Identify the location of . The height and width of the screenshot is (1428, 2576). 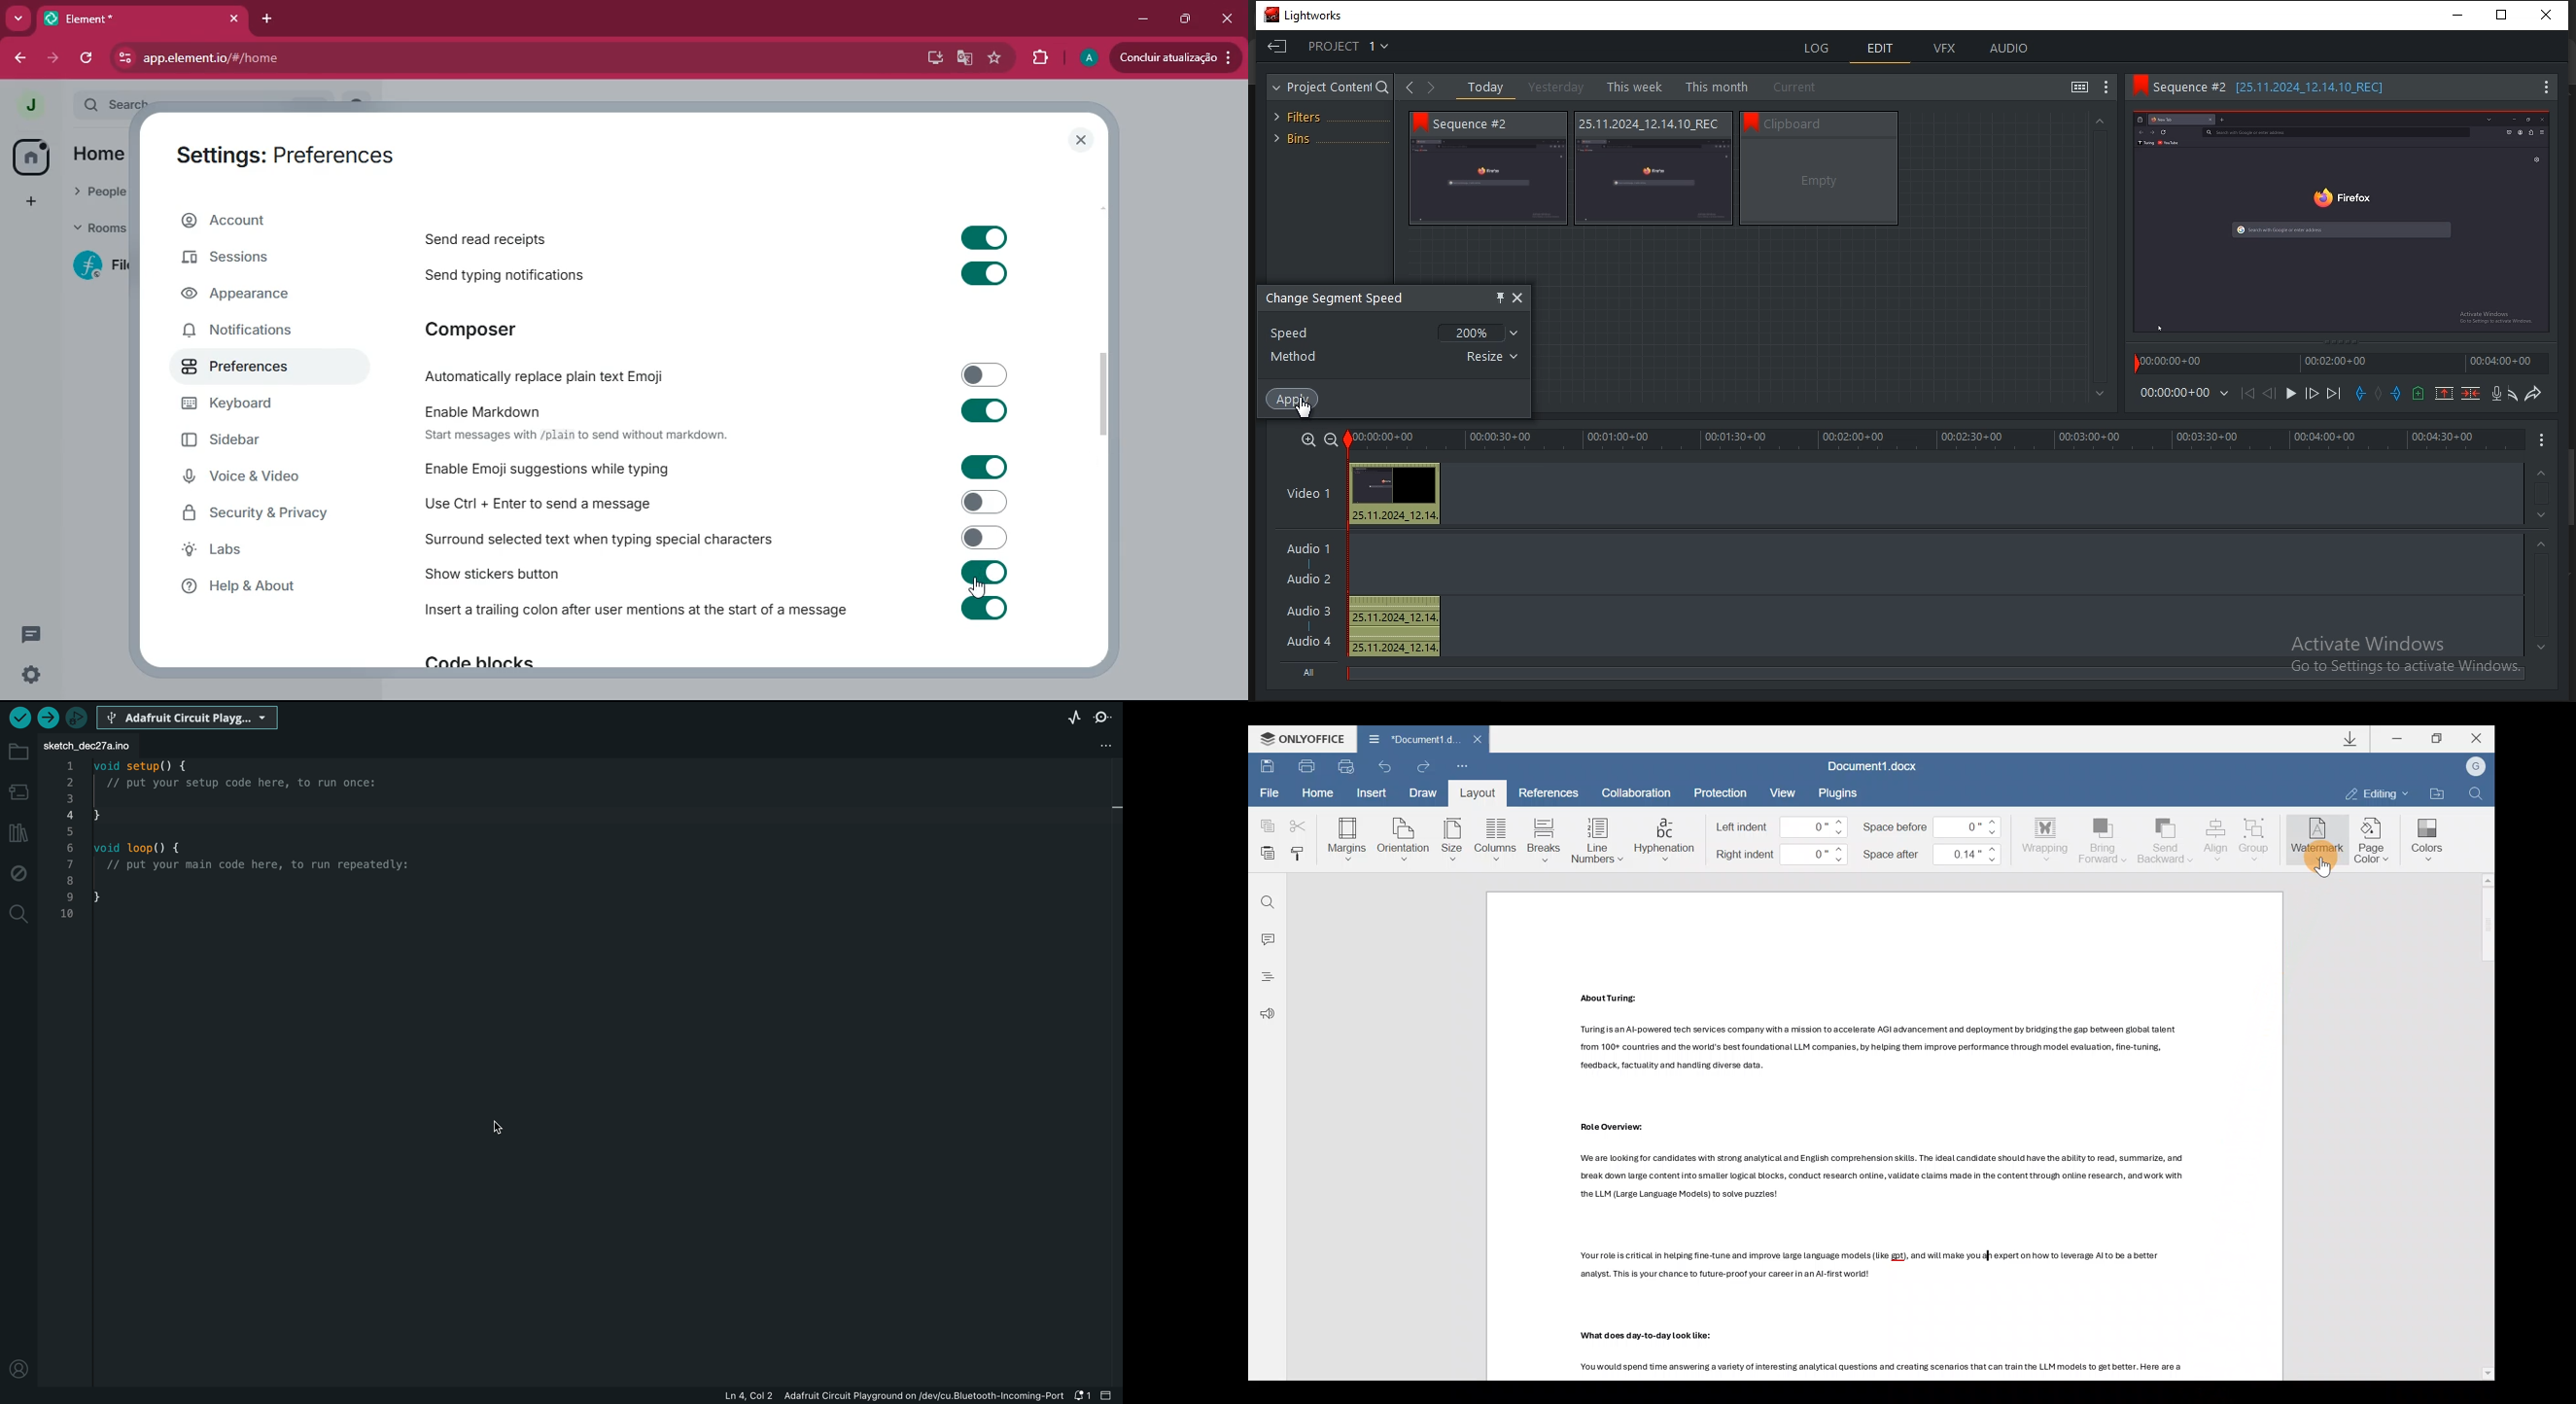
(1867, 1262).